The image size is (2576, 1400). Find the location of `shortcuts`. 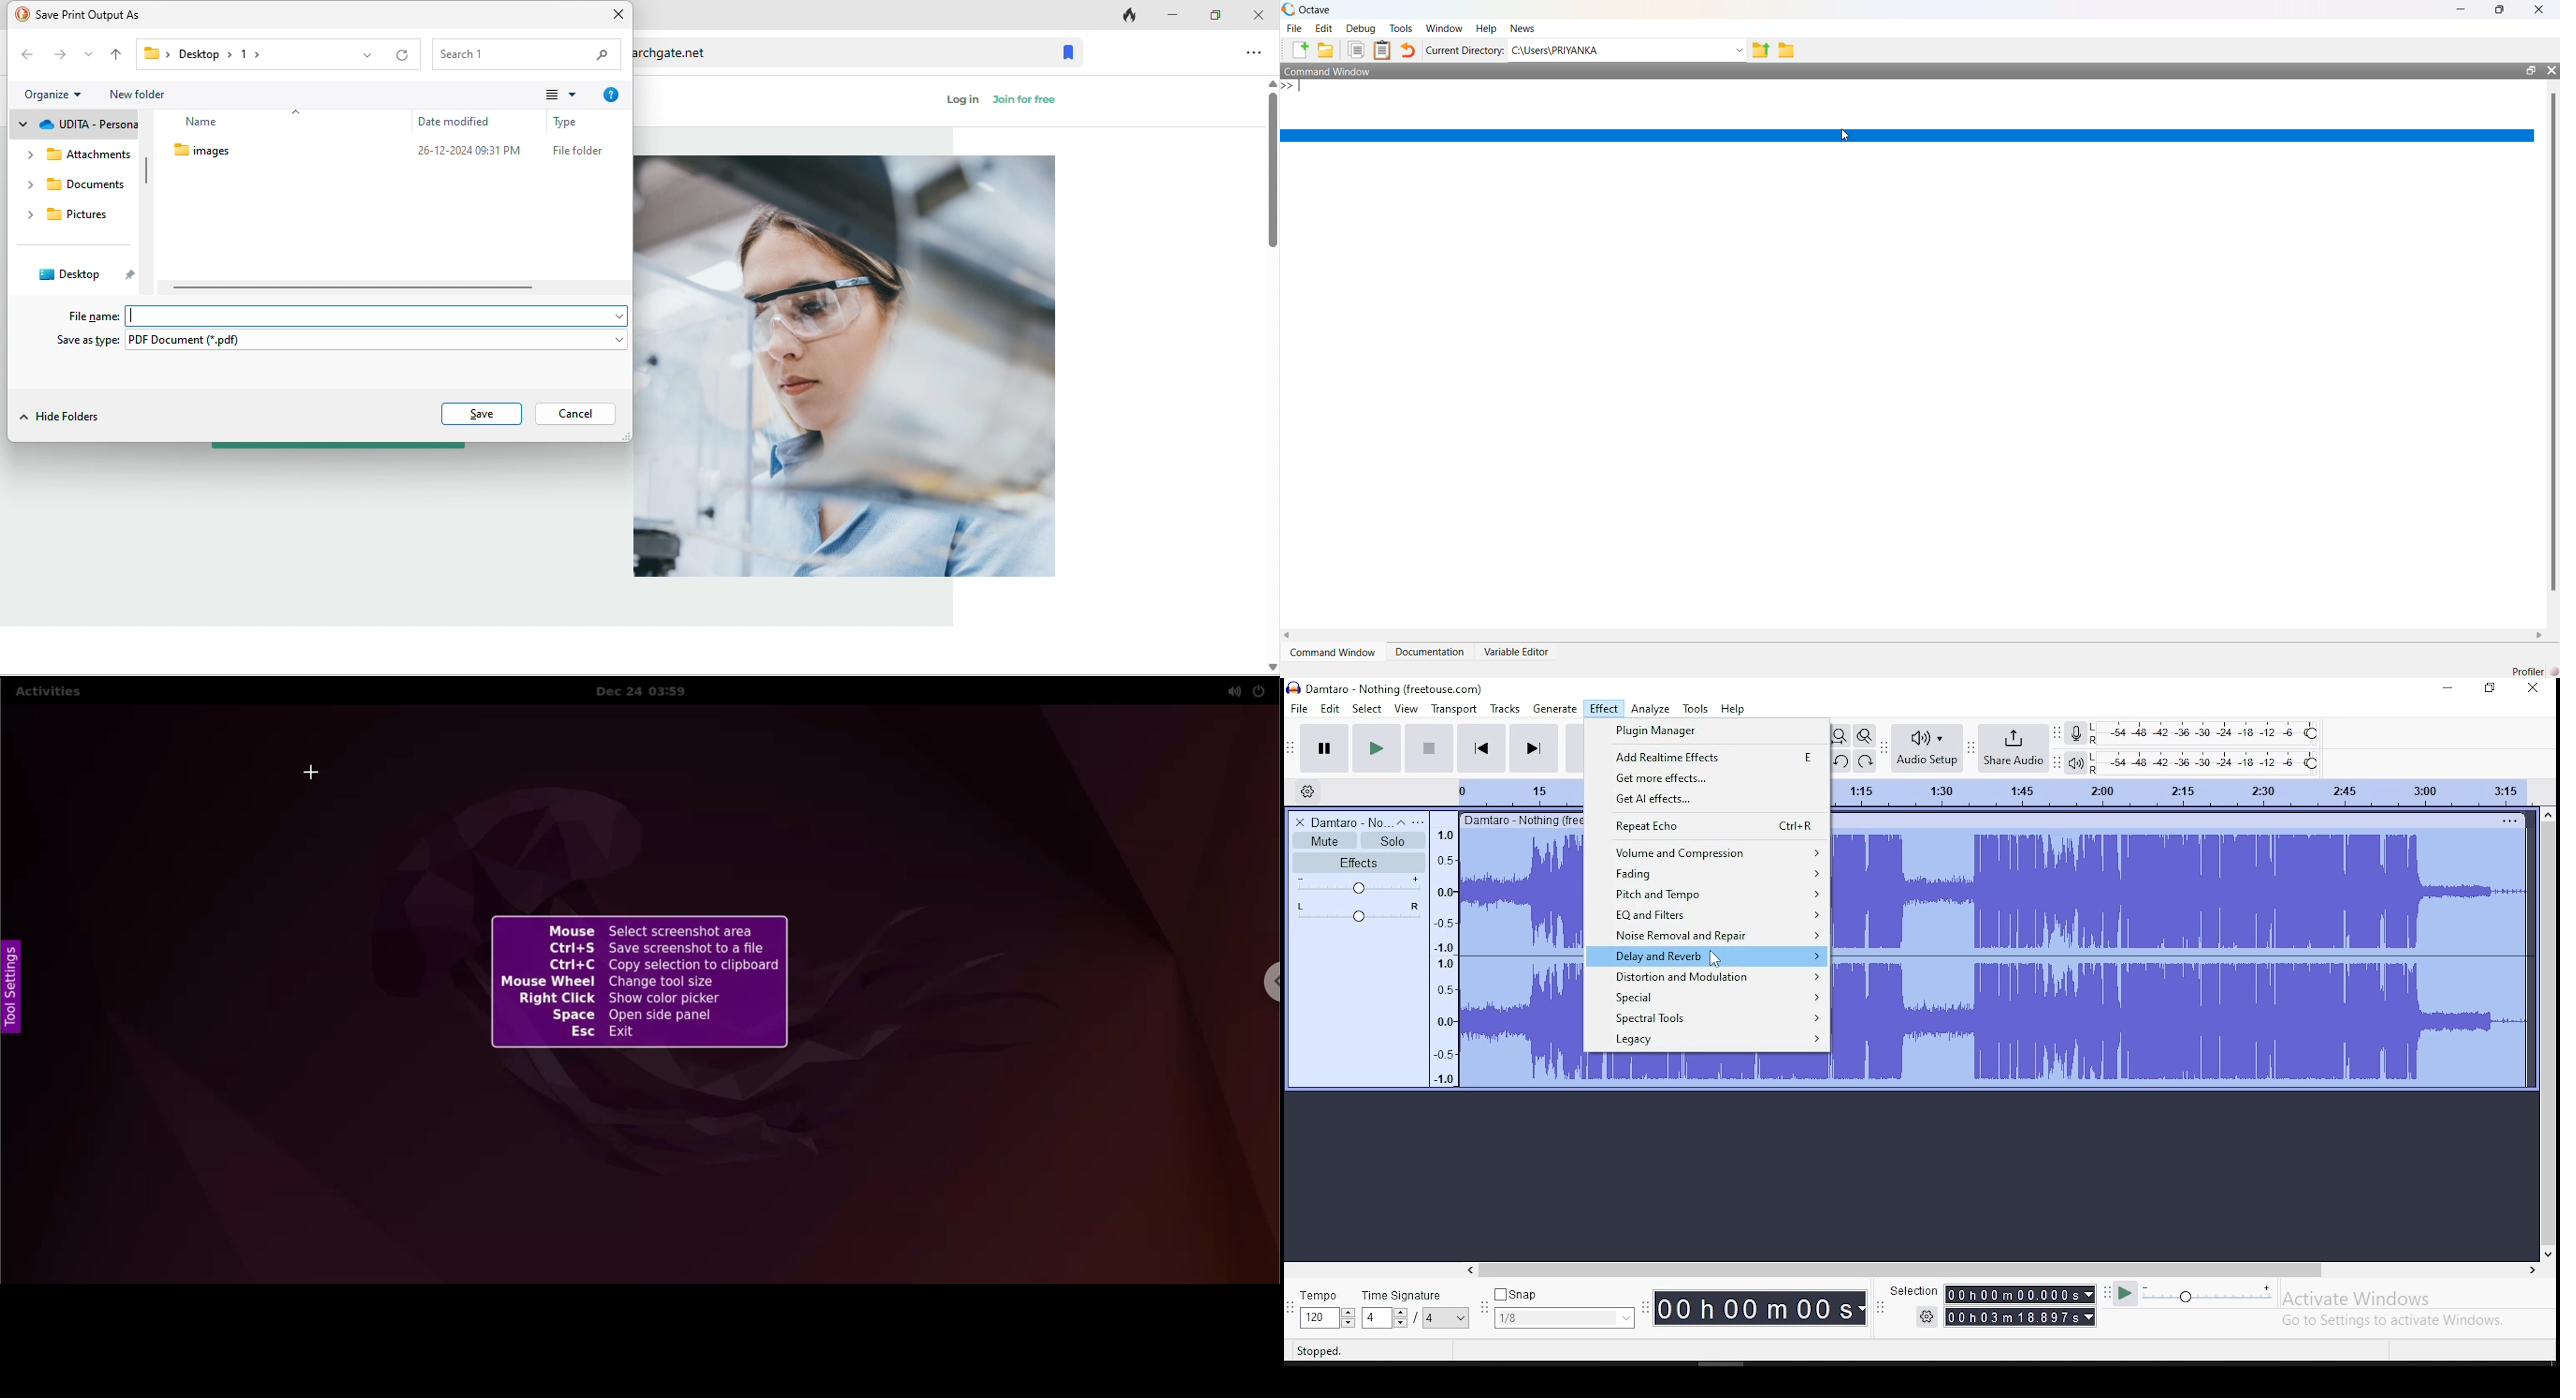

shortcuts is located at coordinates (641, 983).